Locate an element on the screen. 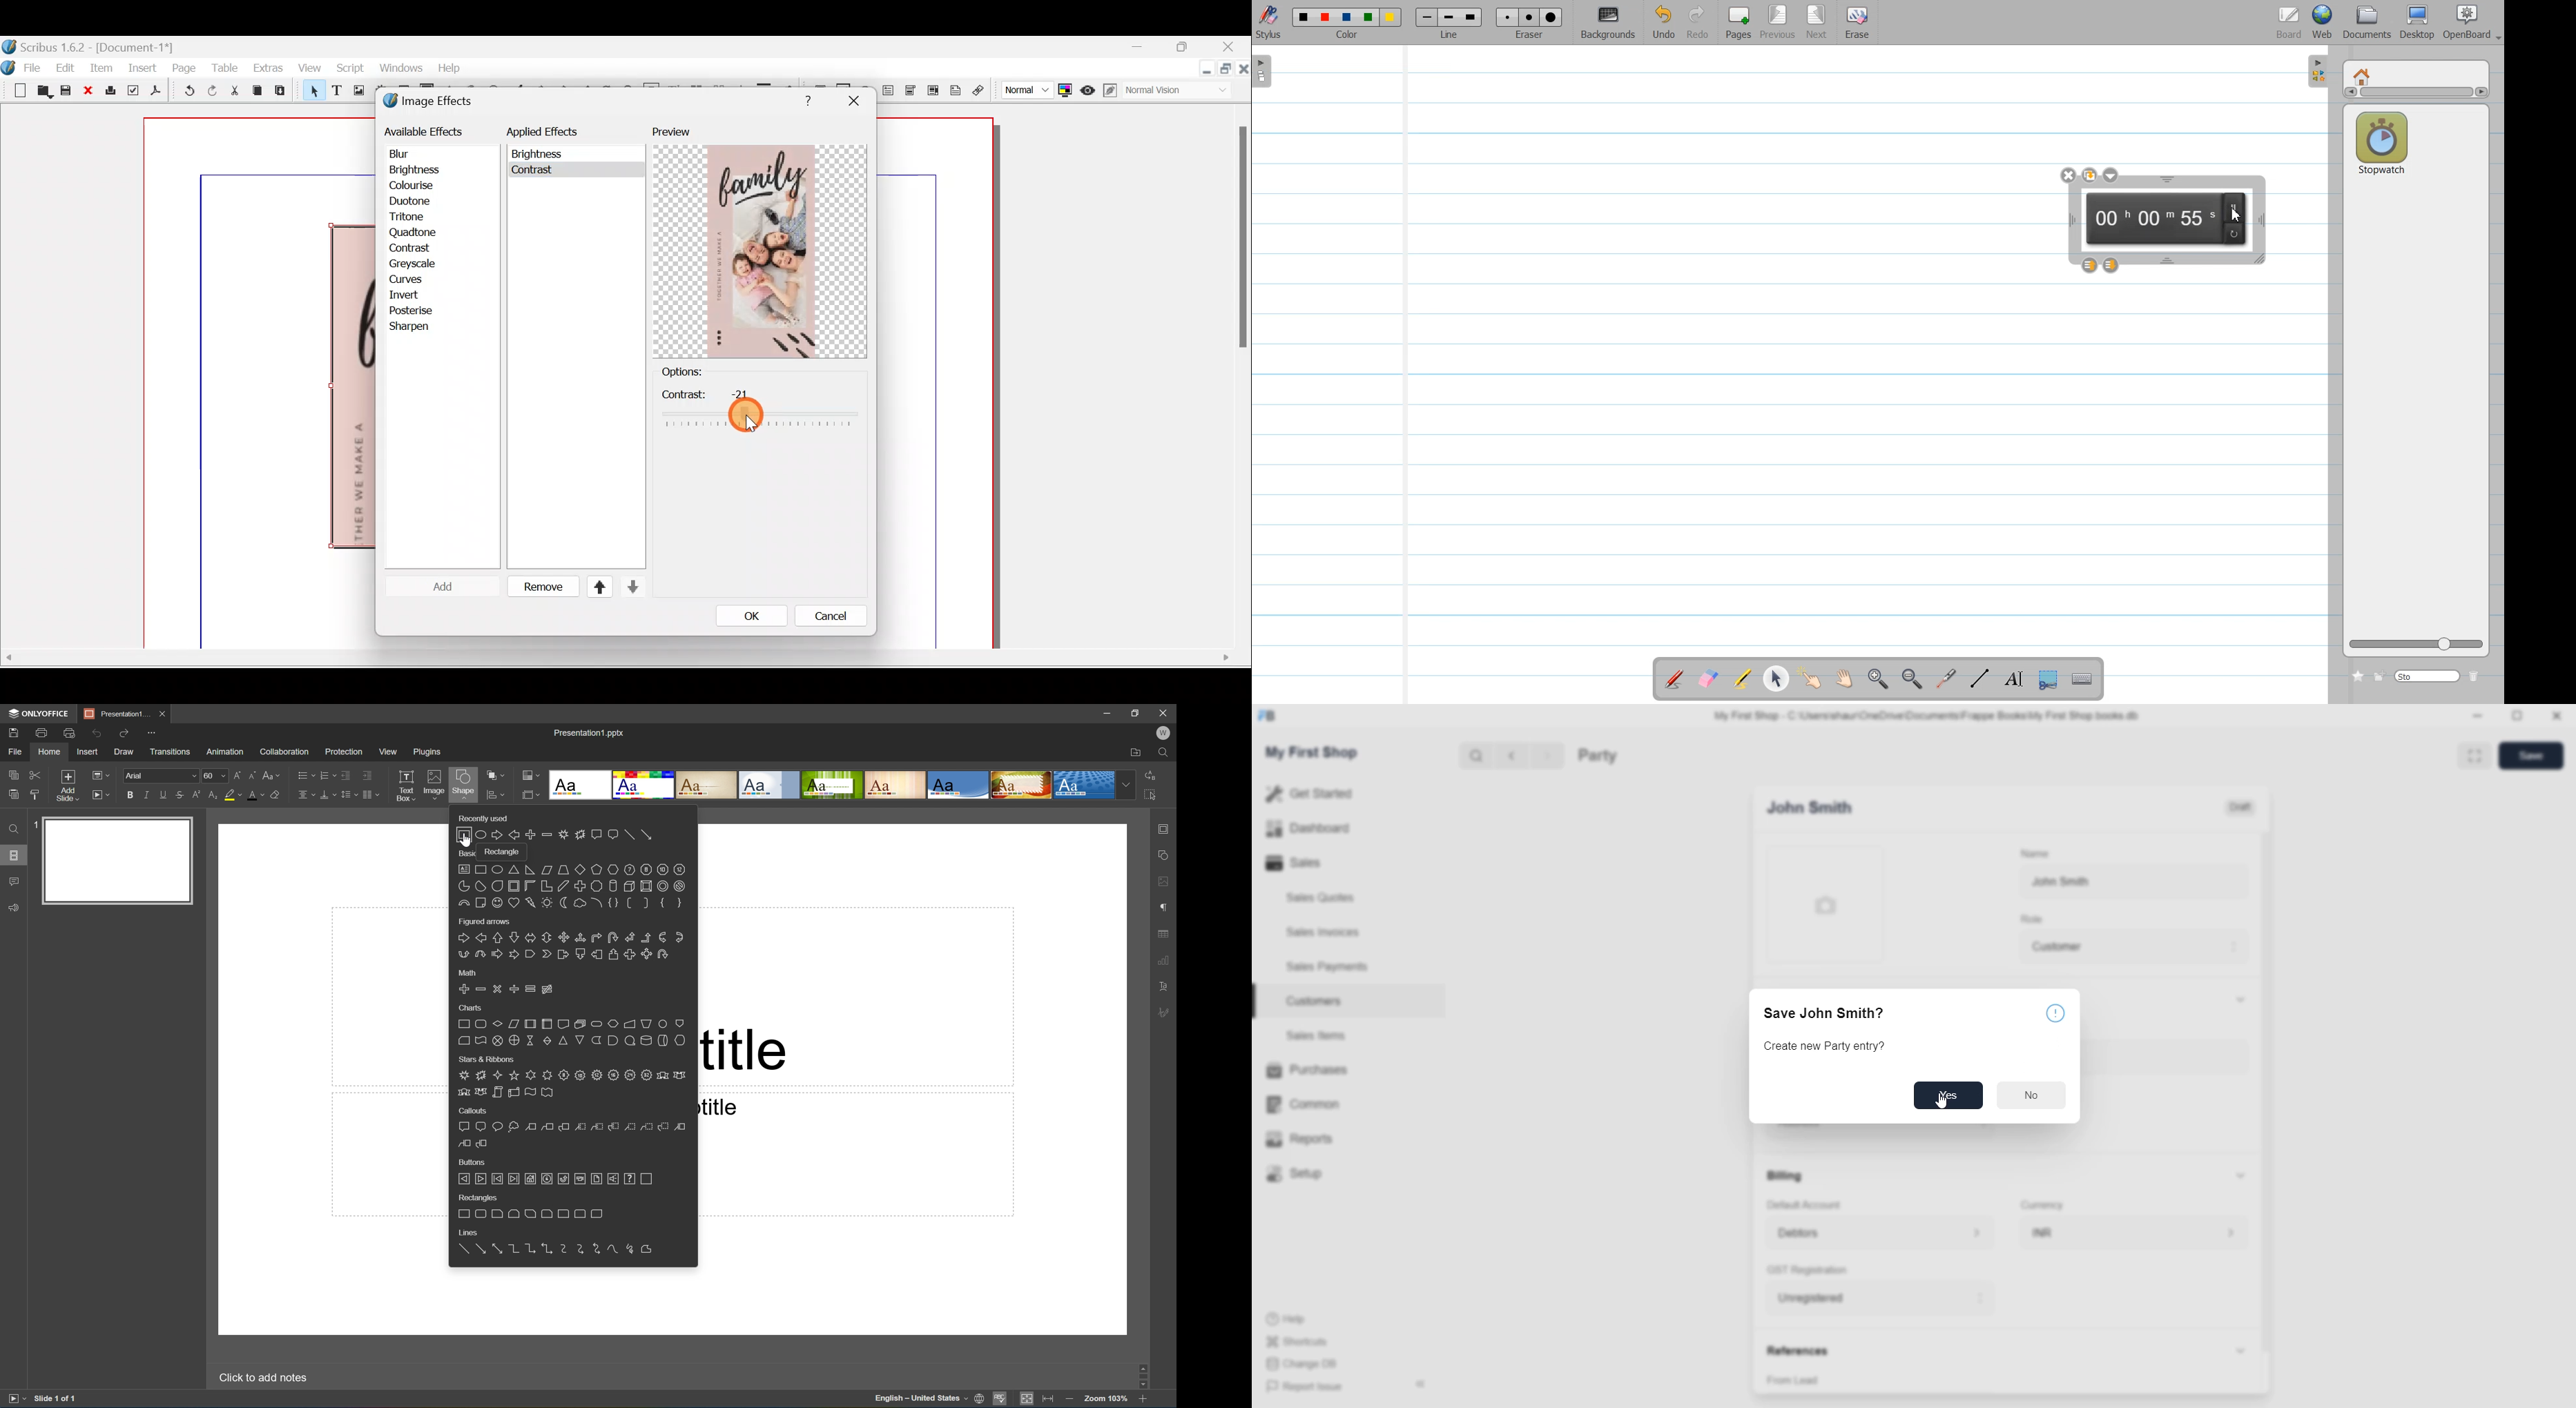 The image size is (2576, 1428). Role is located at coordinates (2037, 920).